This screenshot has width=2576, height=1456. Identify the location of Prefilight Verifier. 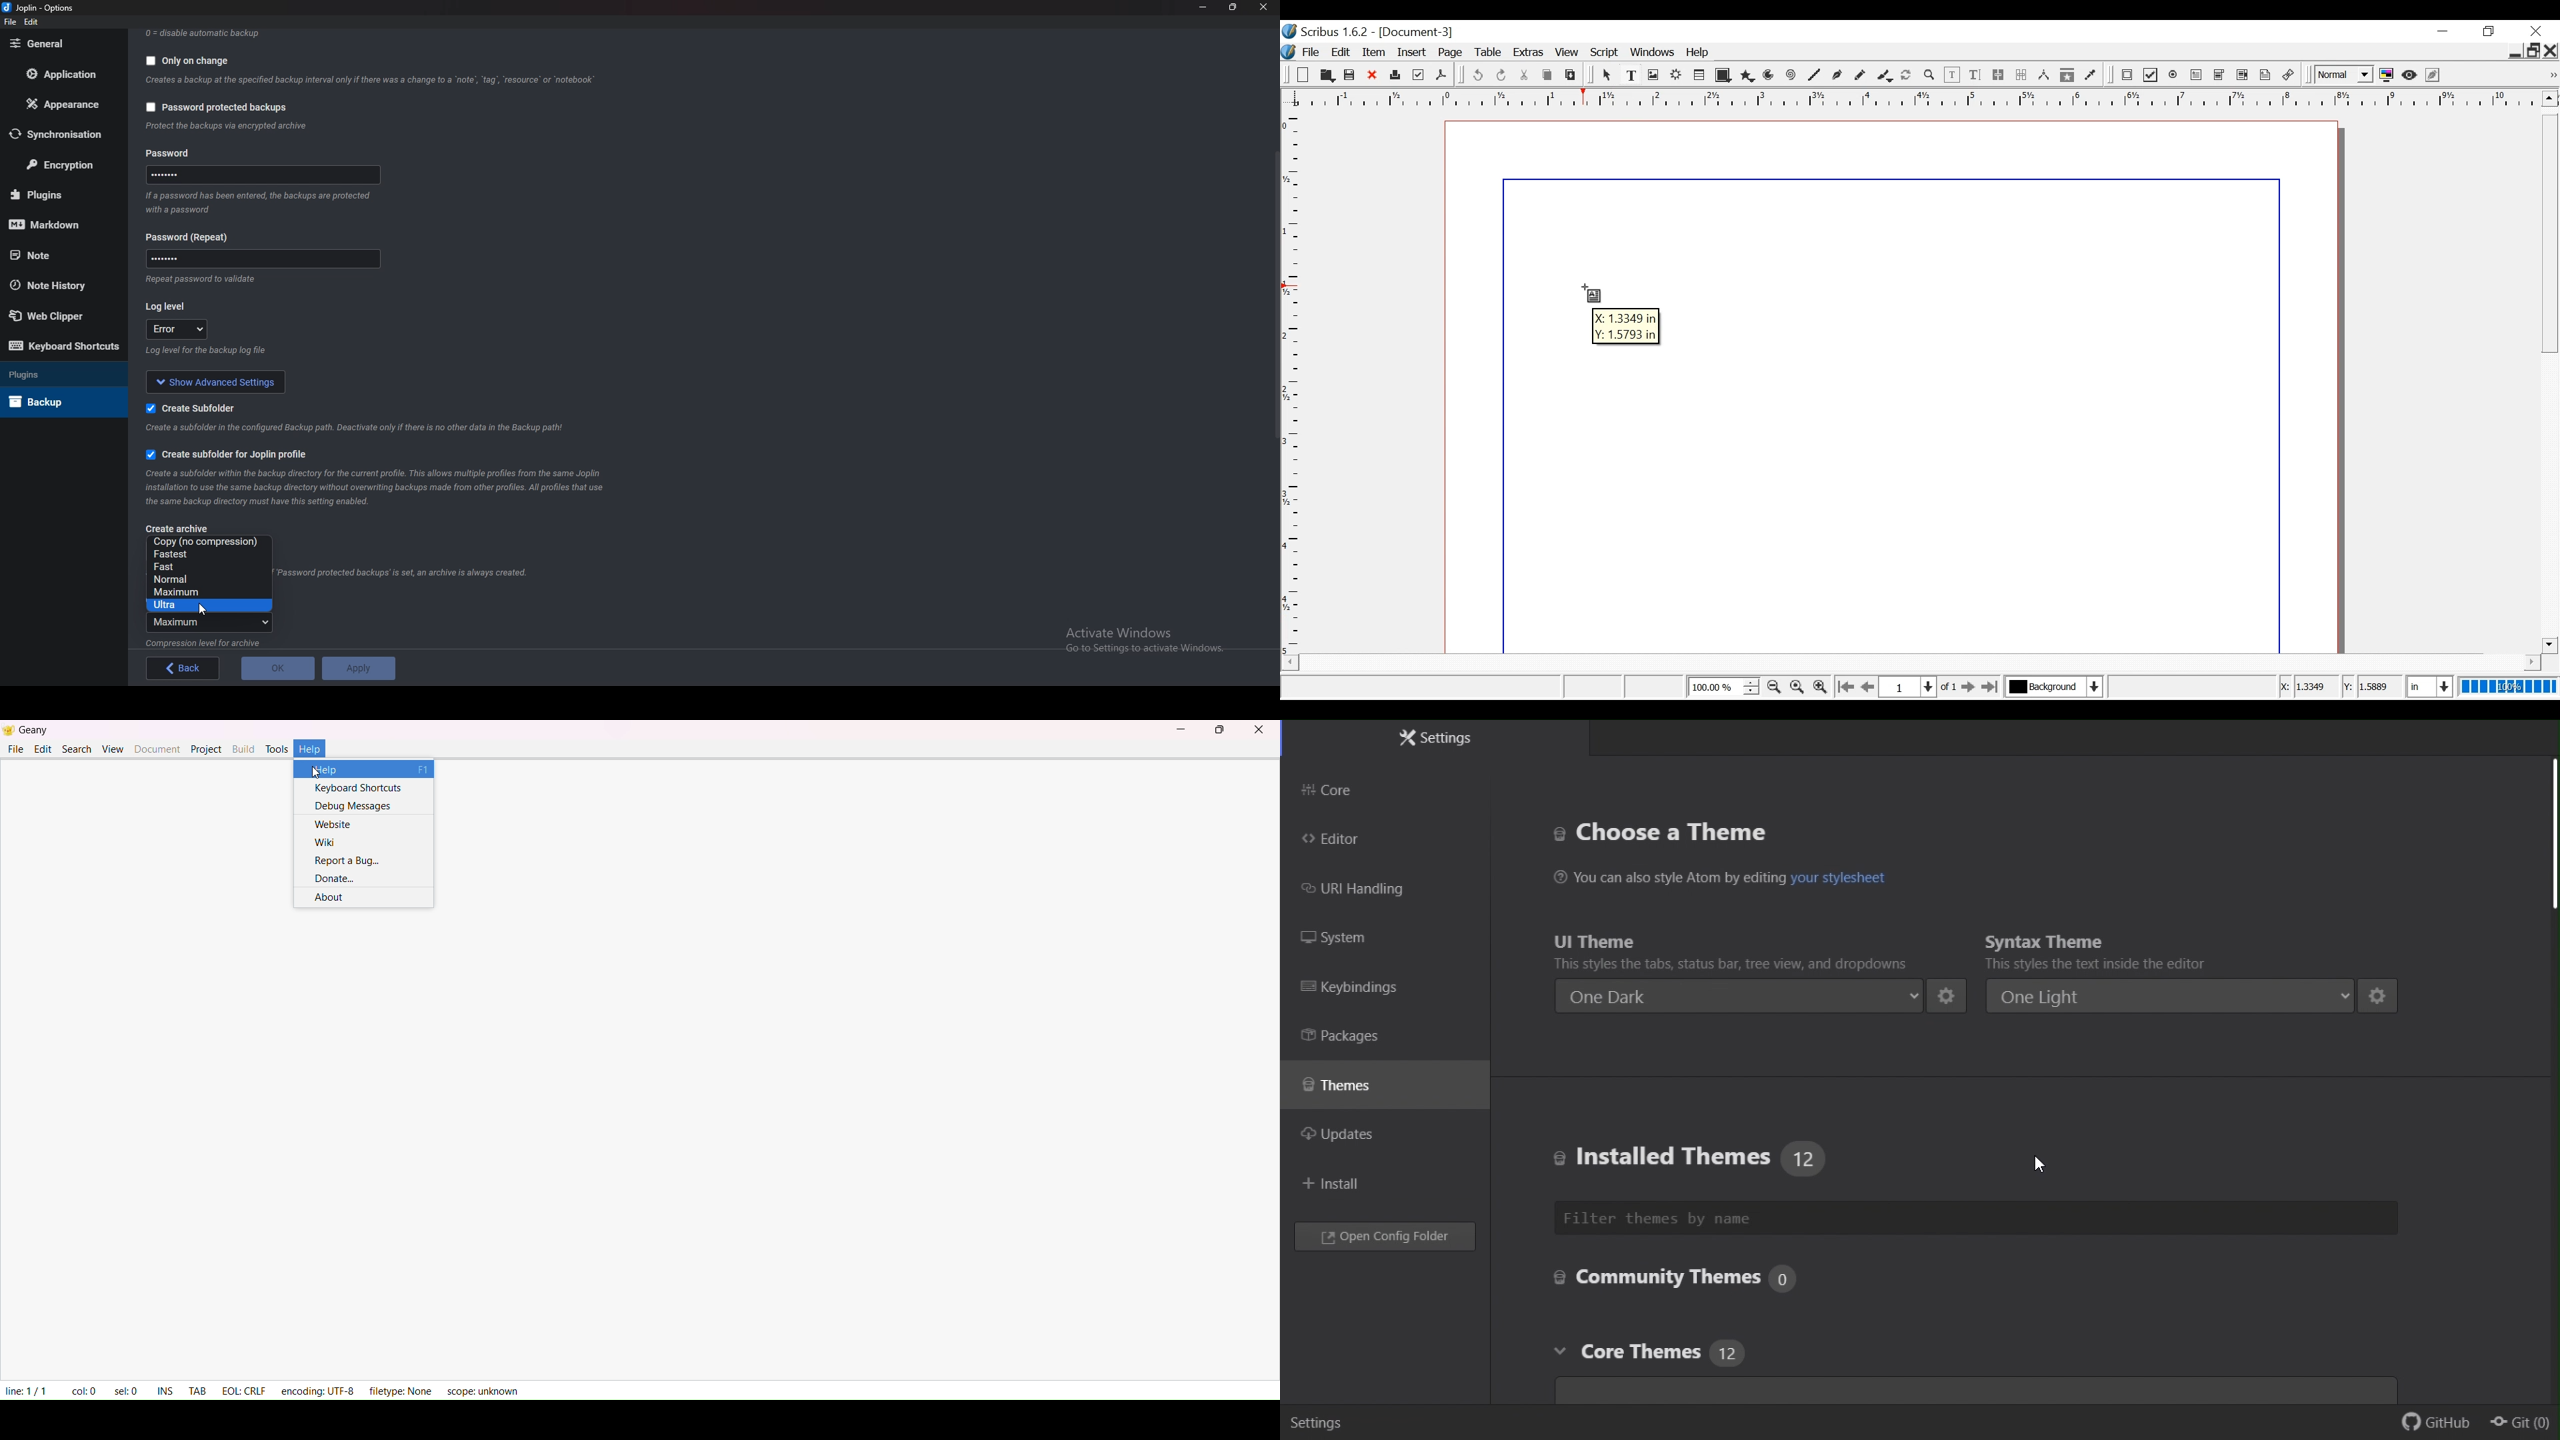
(1418, 74).